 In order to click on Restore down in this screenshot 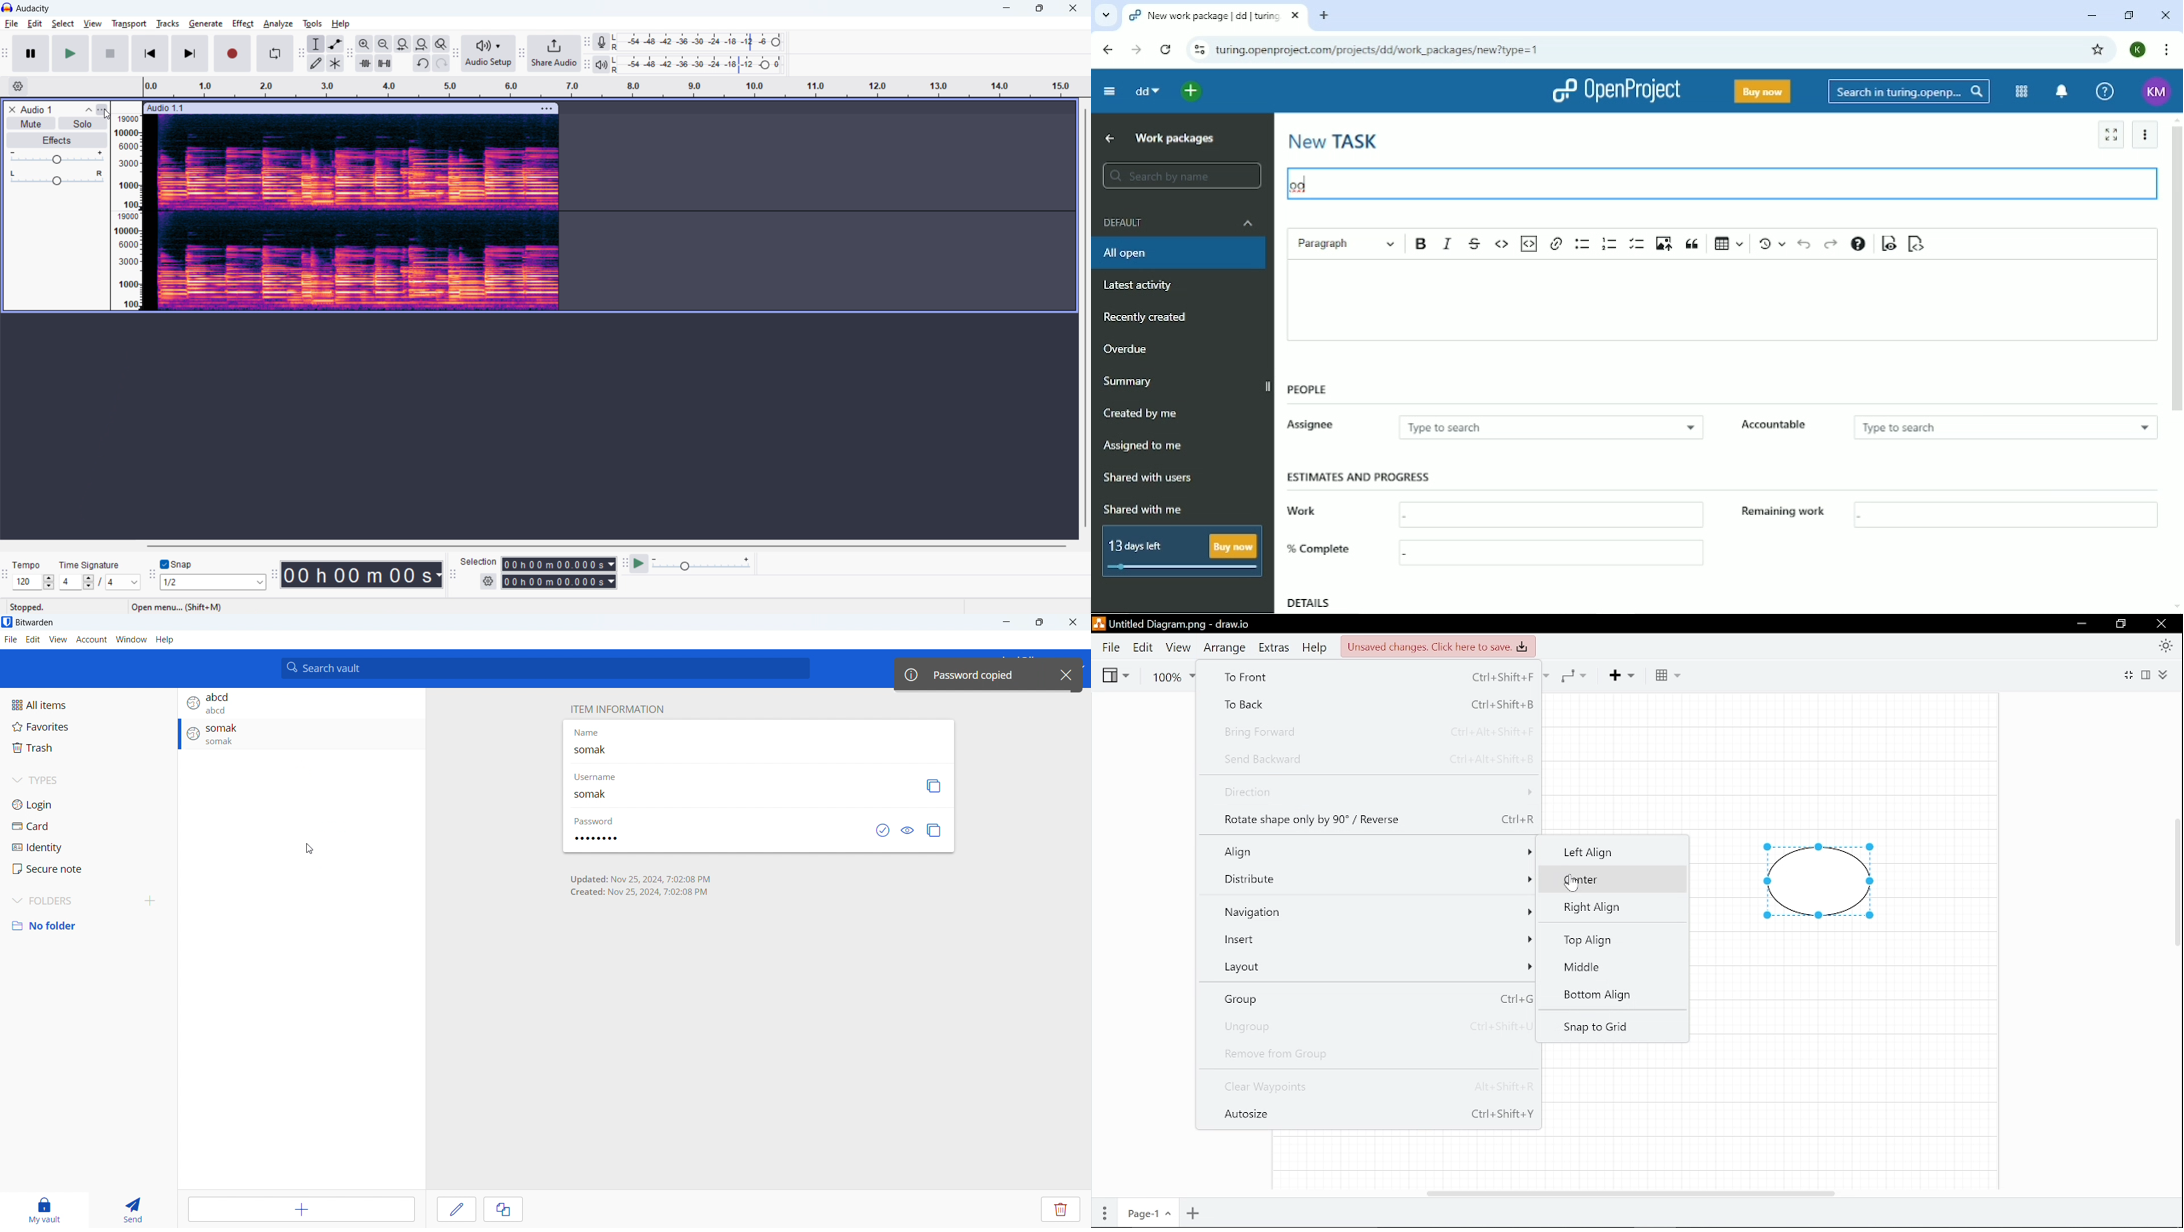, I will do `click(2122, 624)`.